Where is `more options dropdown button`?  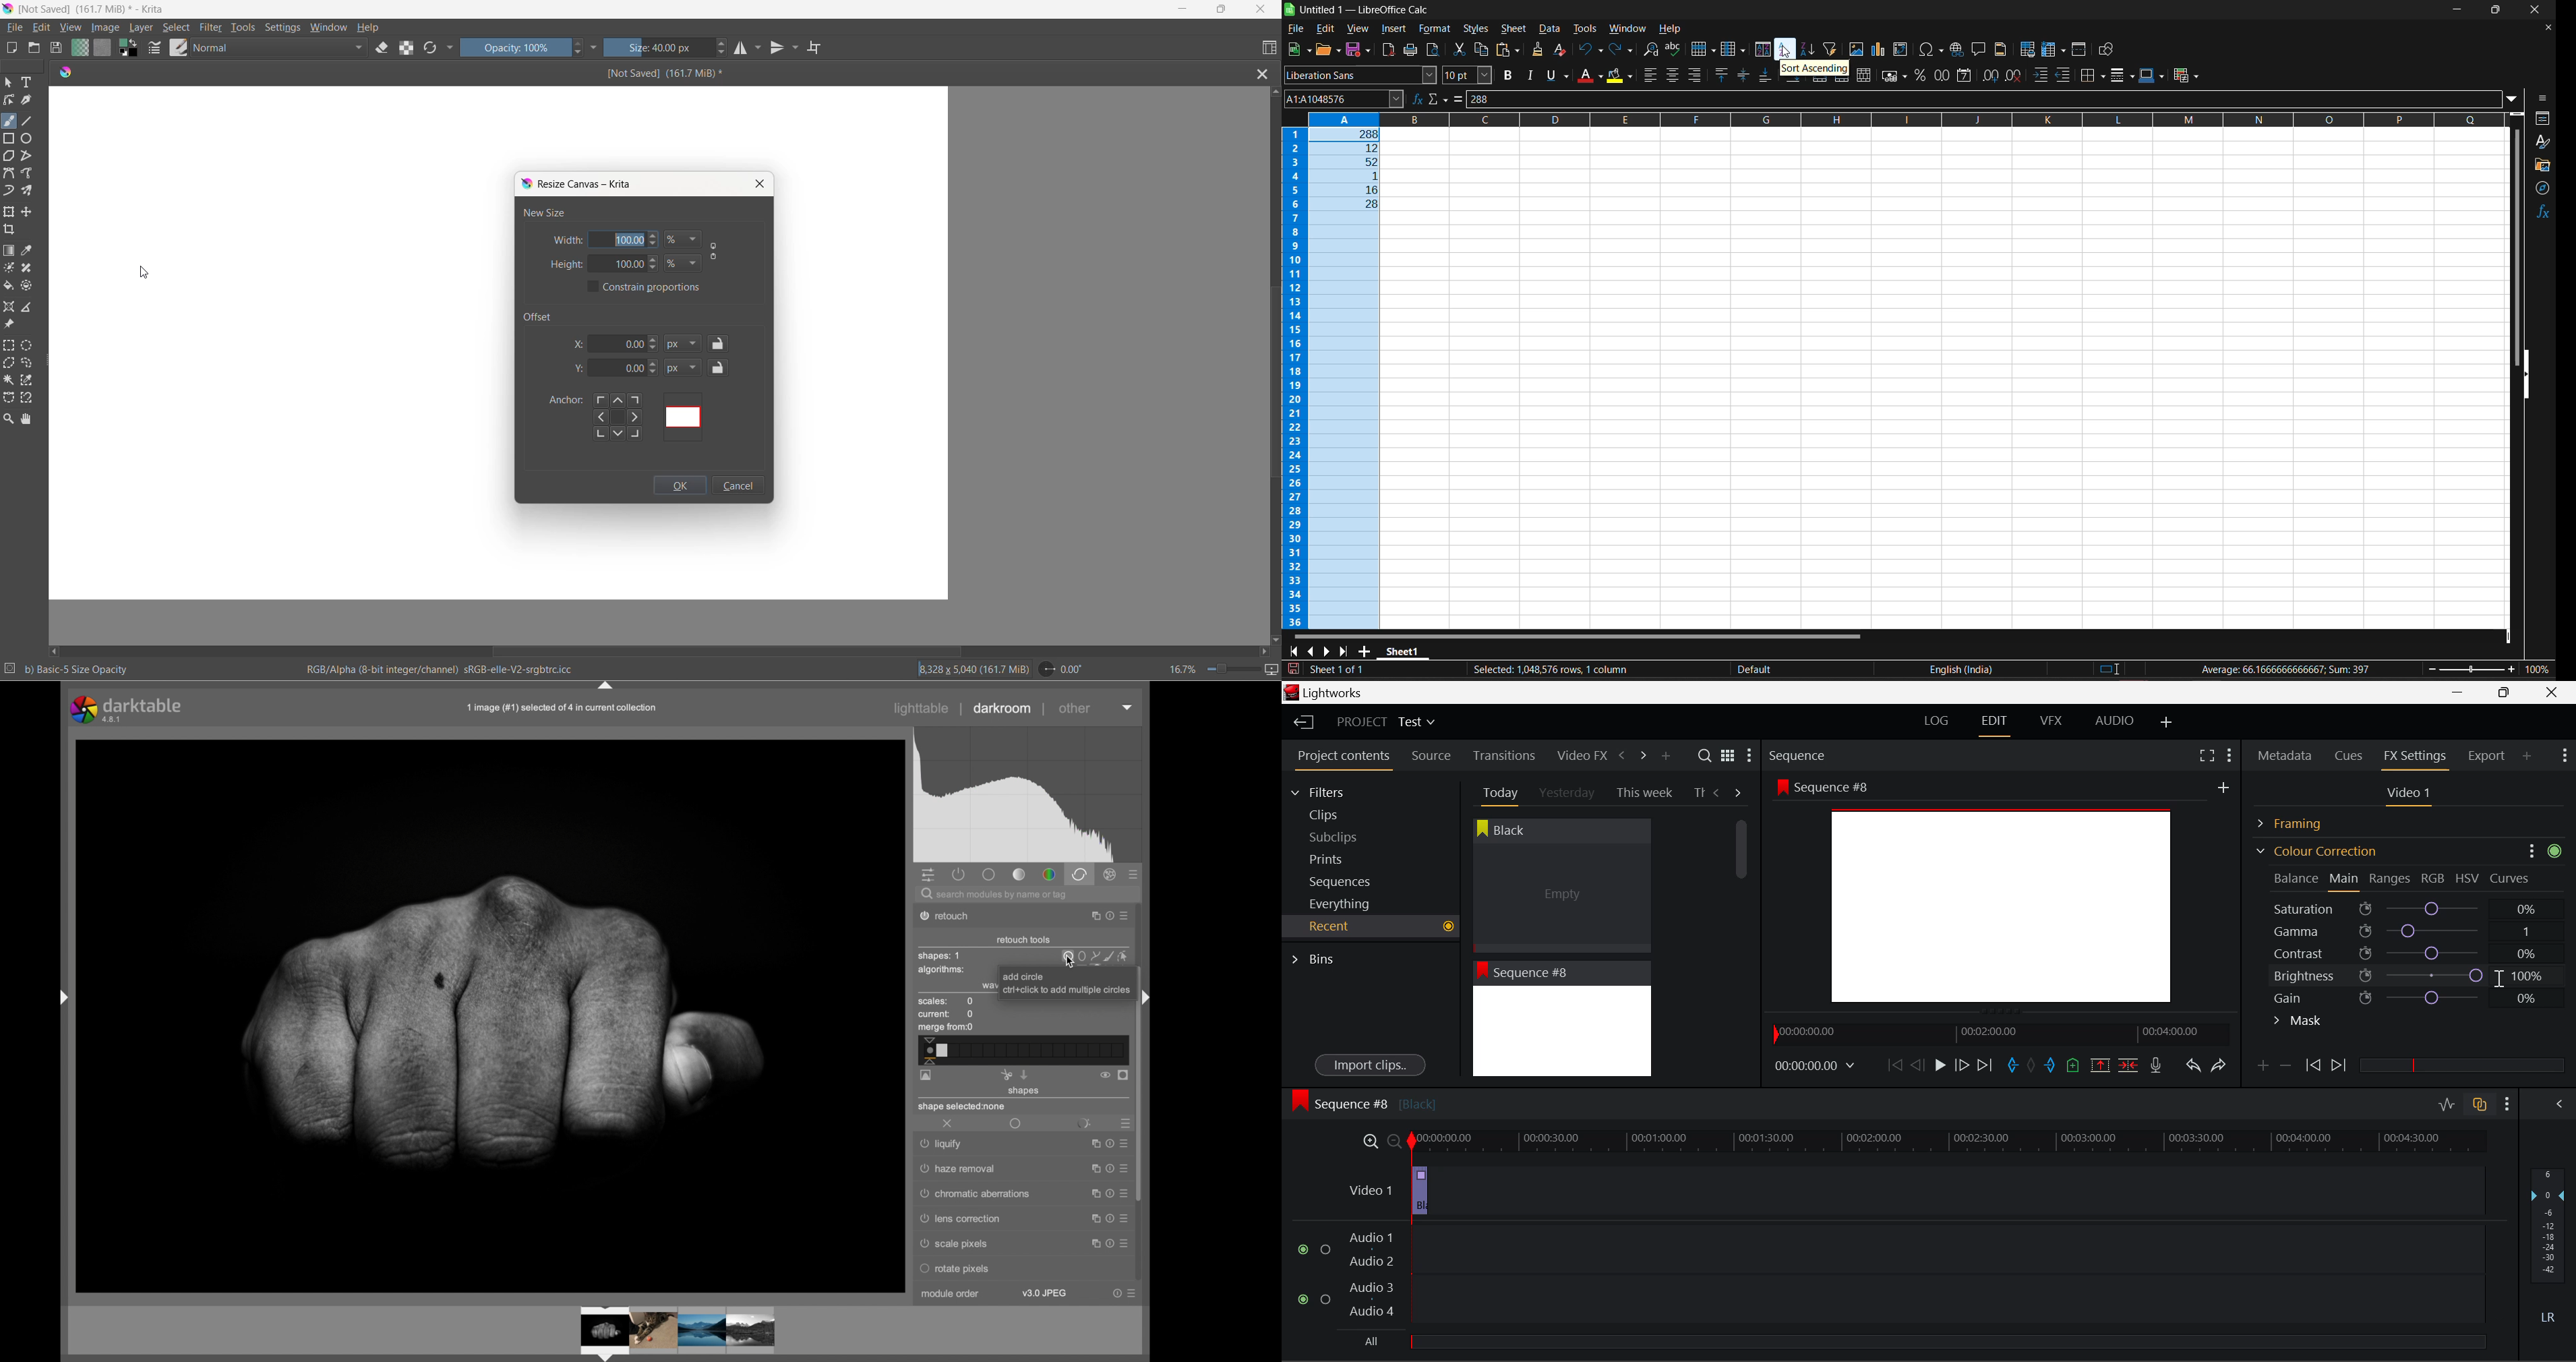
more options dropdown button is located at coordinates (450, 49).